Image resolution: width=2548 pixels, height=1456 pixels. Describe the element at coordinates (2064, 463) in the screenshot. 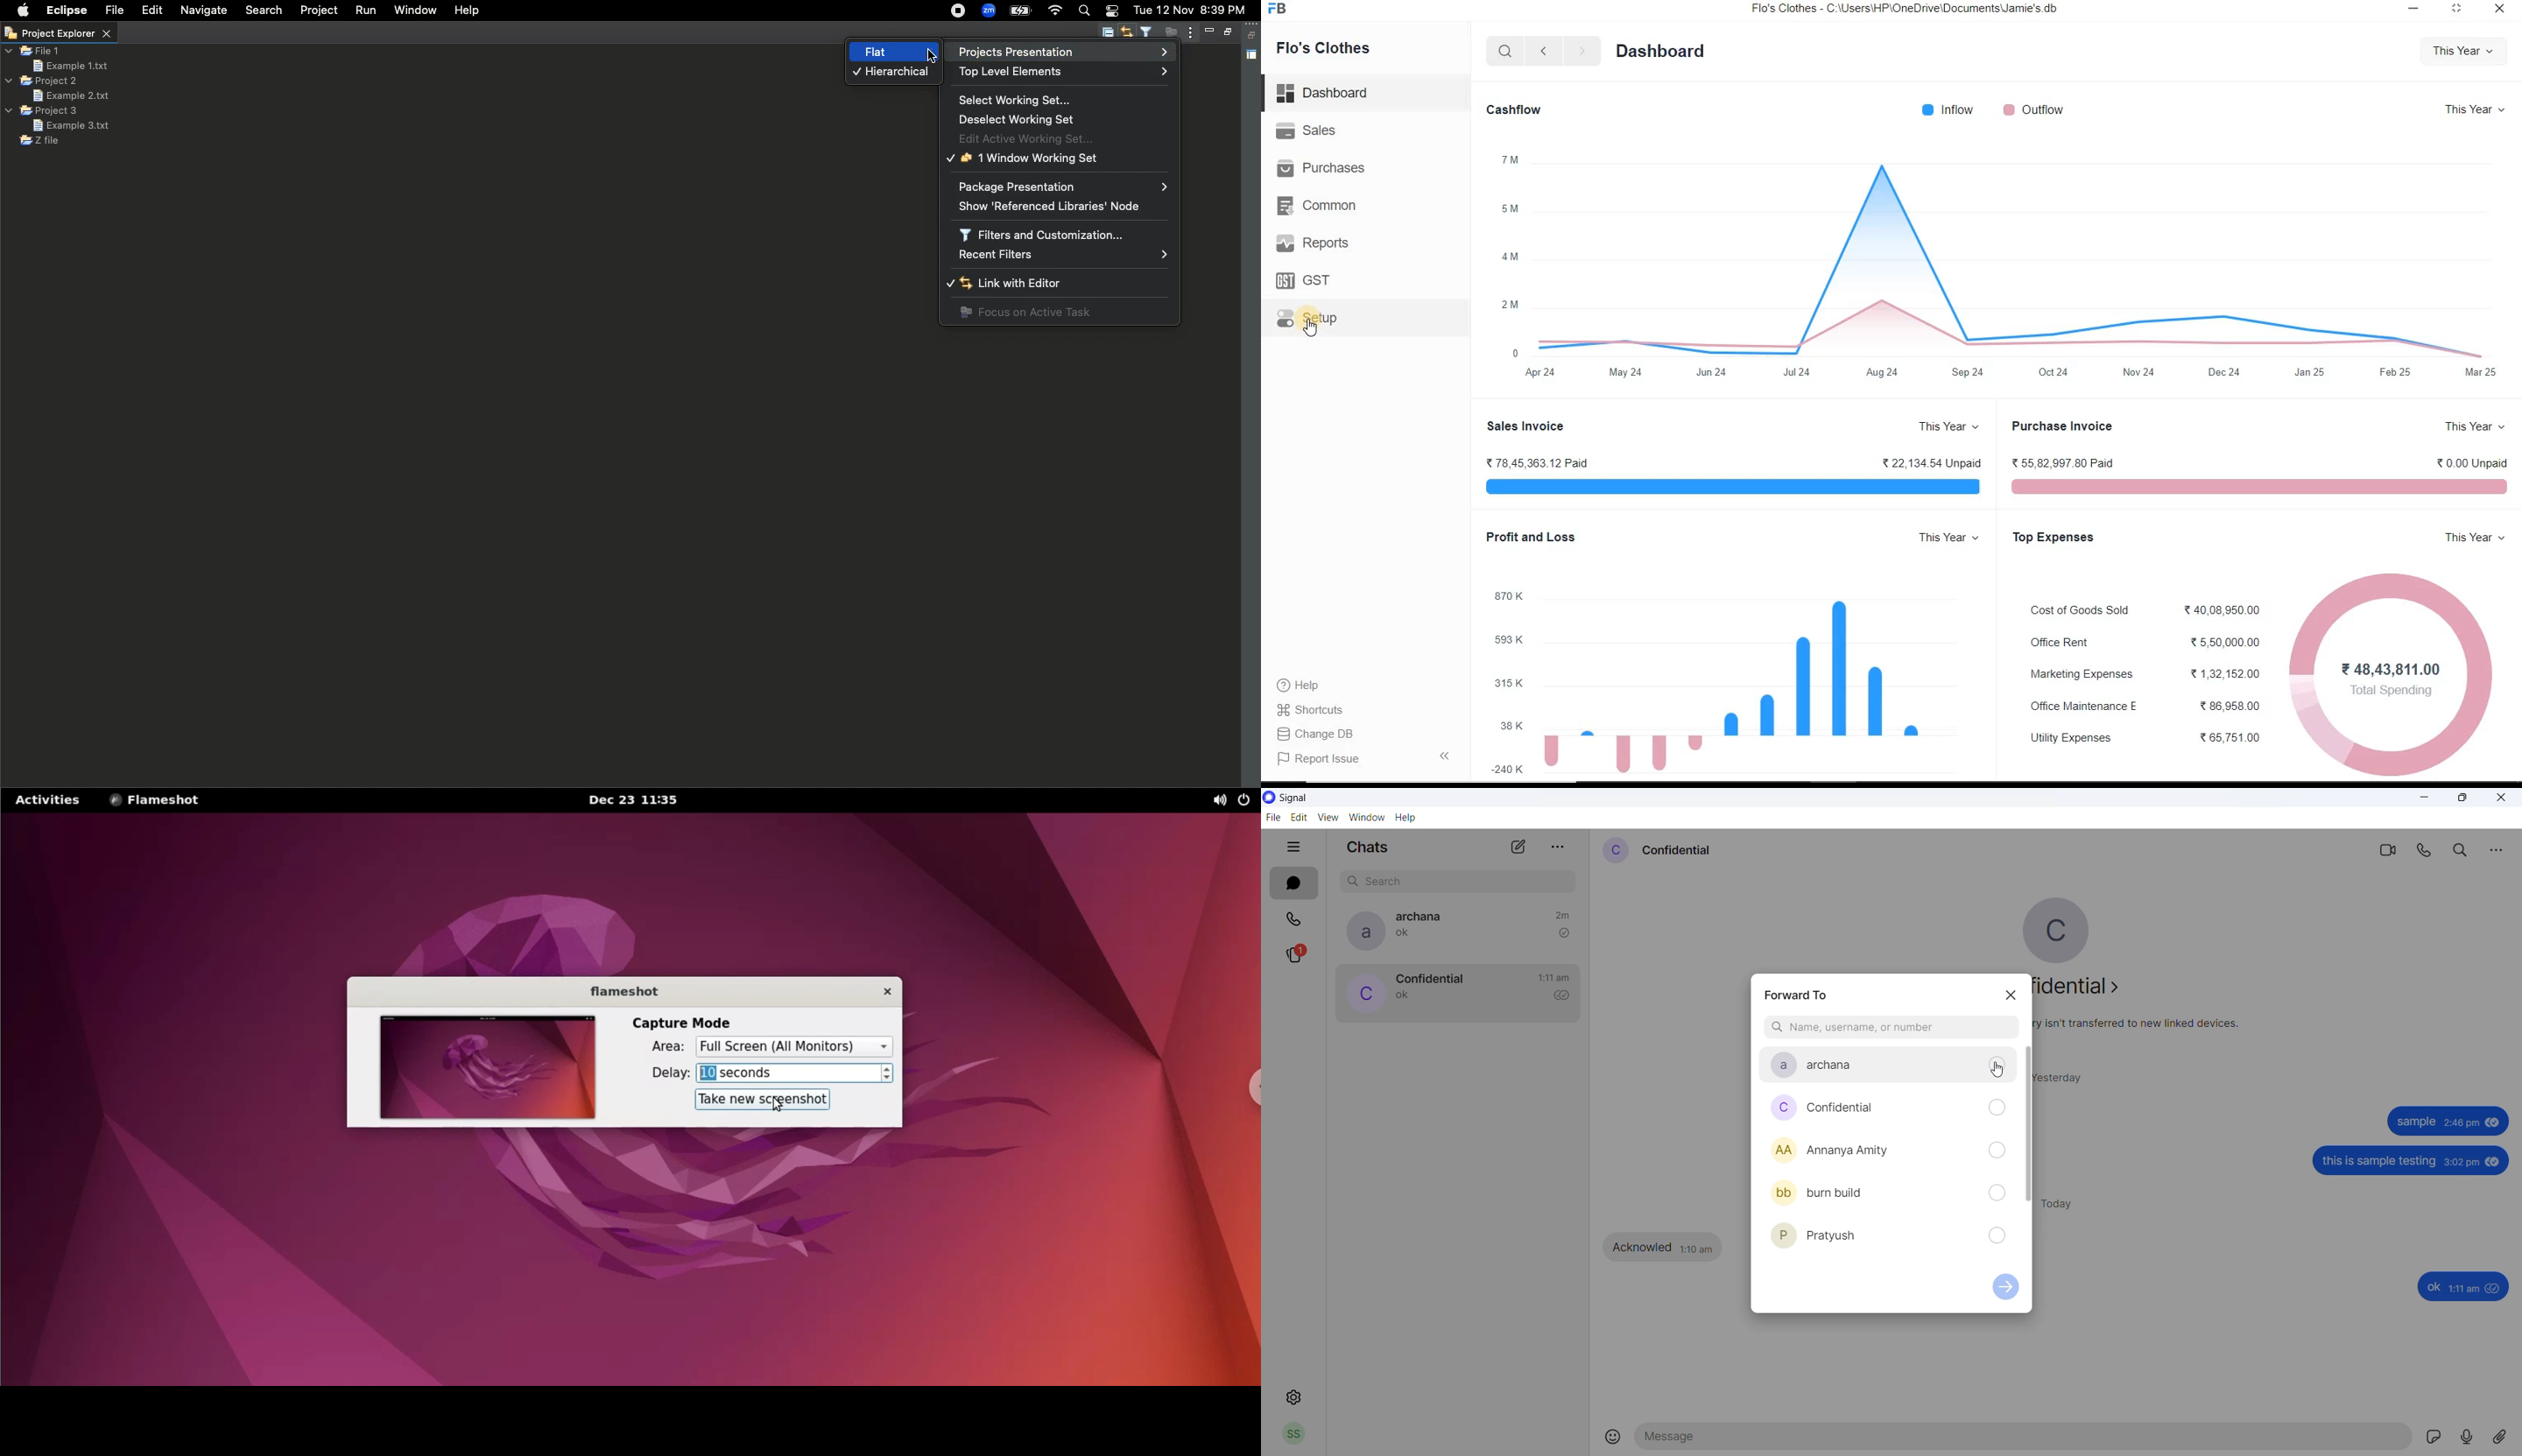

I see `56,82,997.80 Paid` at that location.